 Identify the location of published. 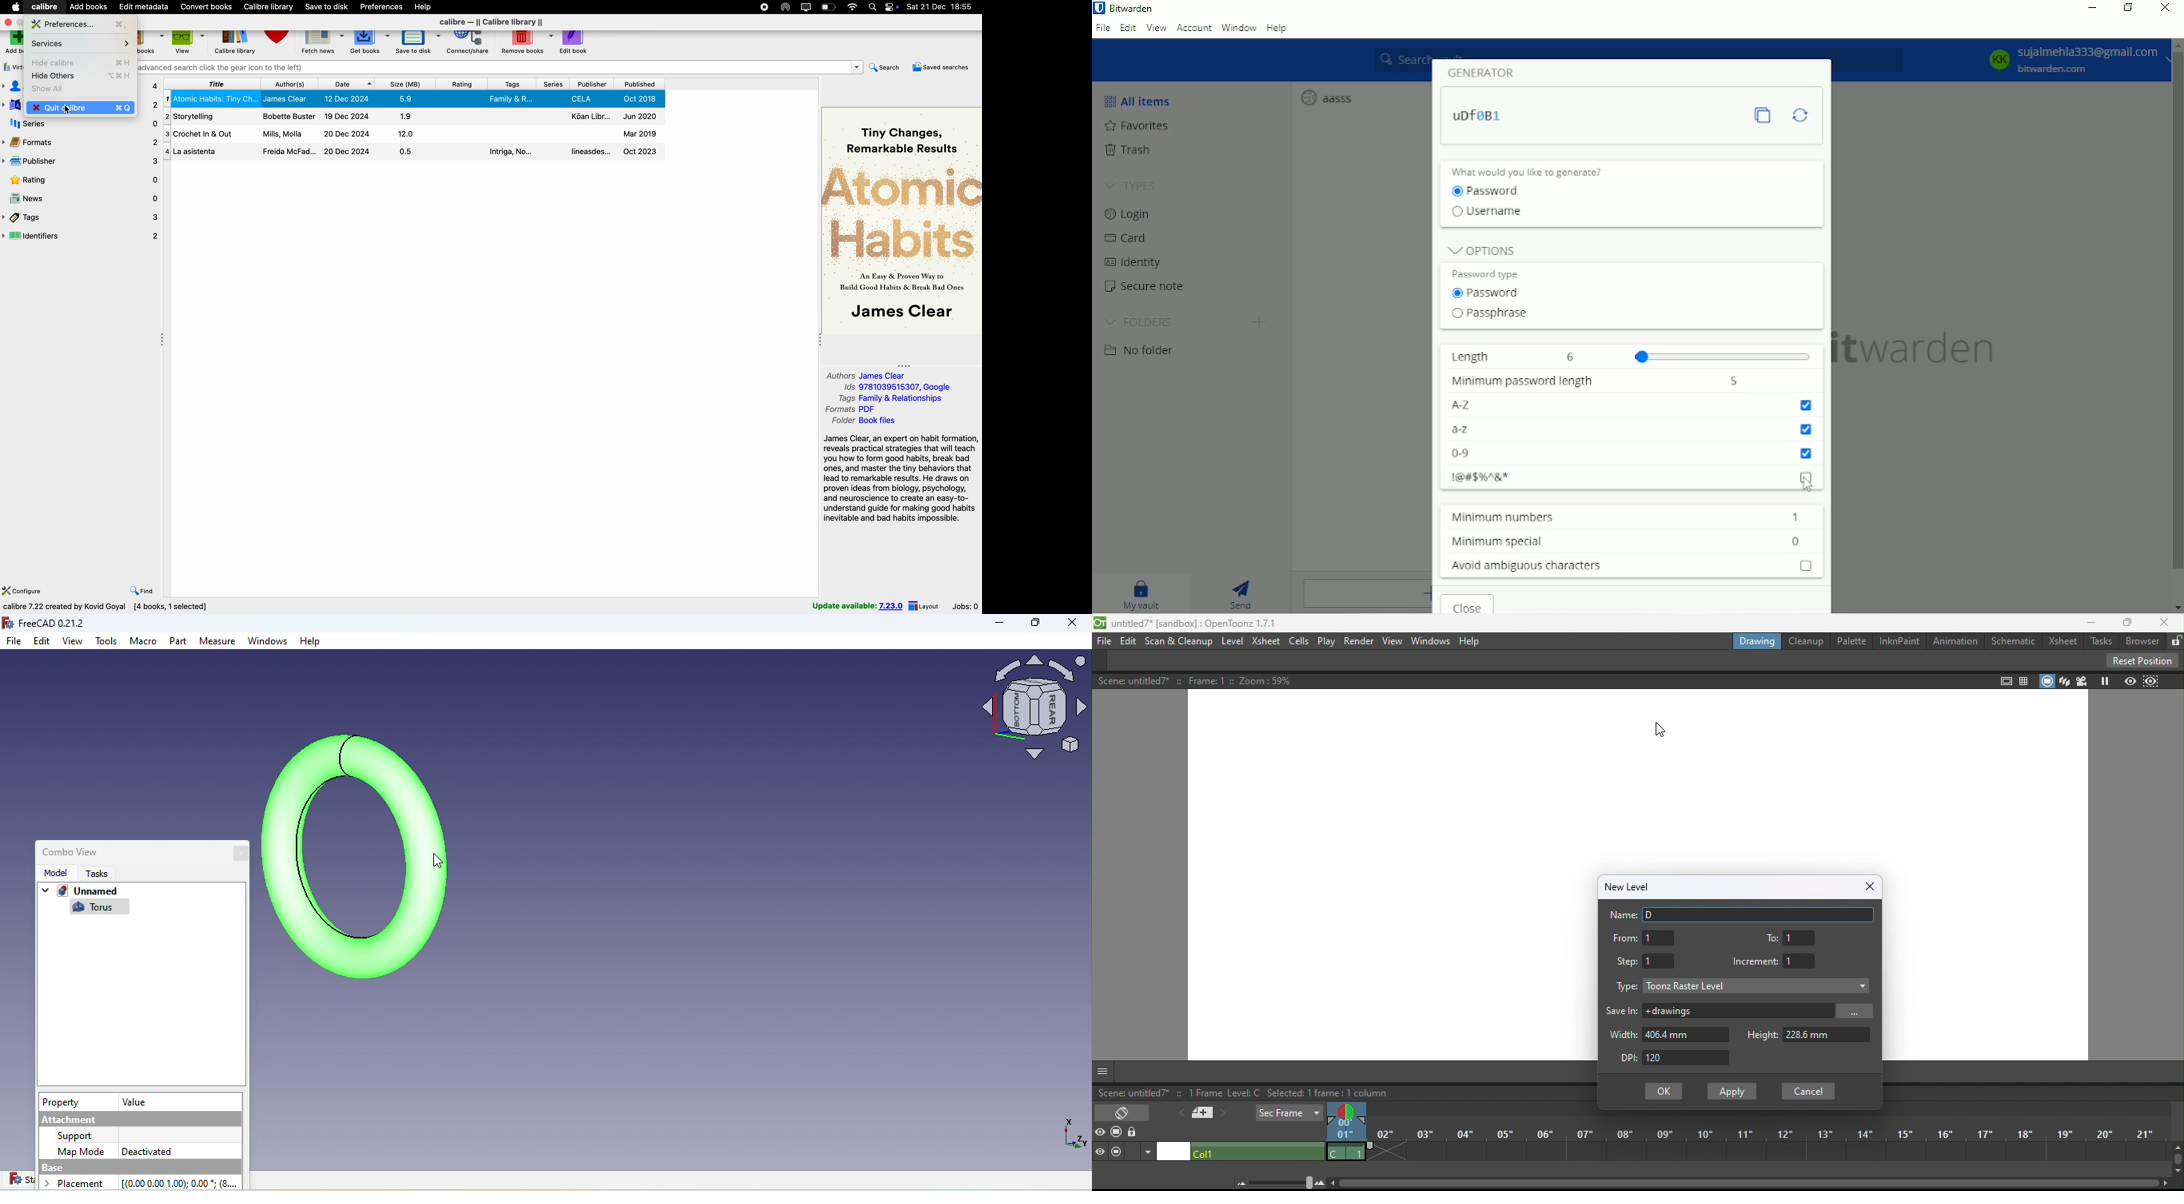
(639, 84).